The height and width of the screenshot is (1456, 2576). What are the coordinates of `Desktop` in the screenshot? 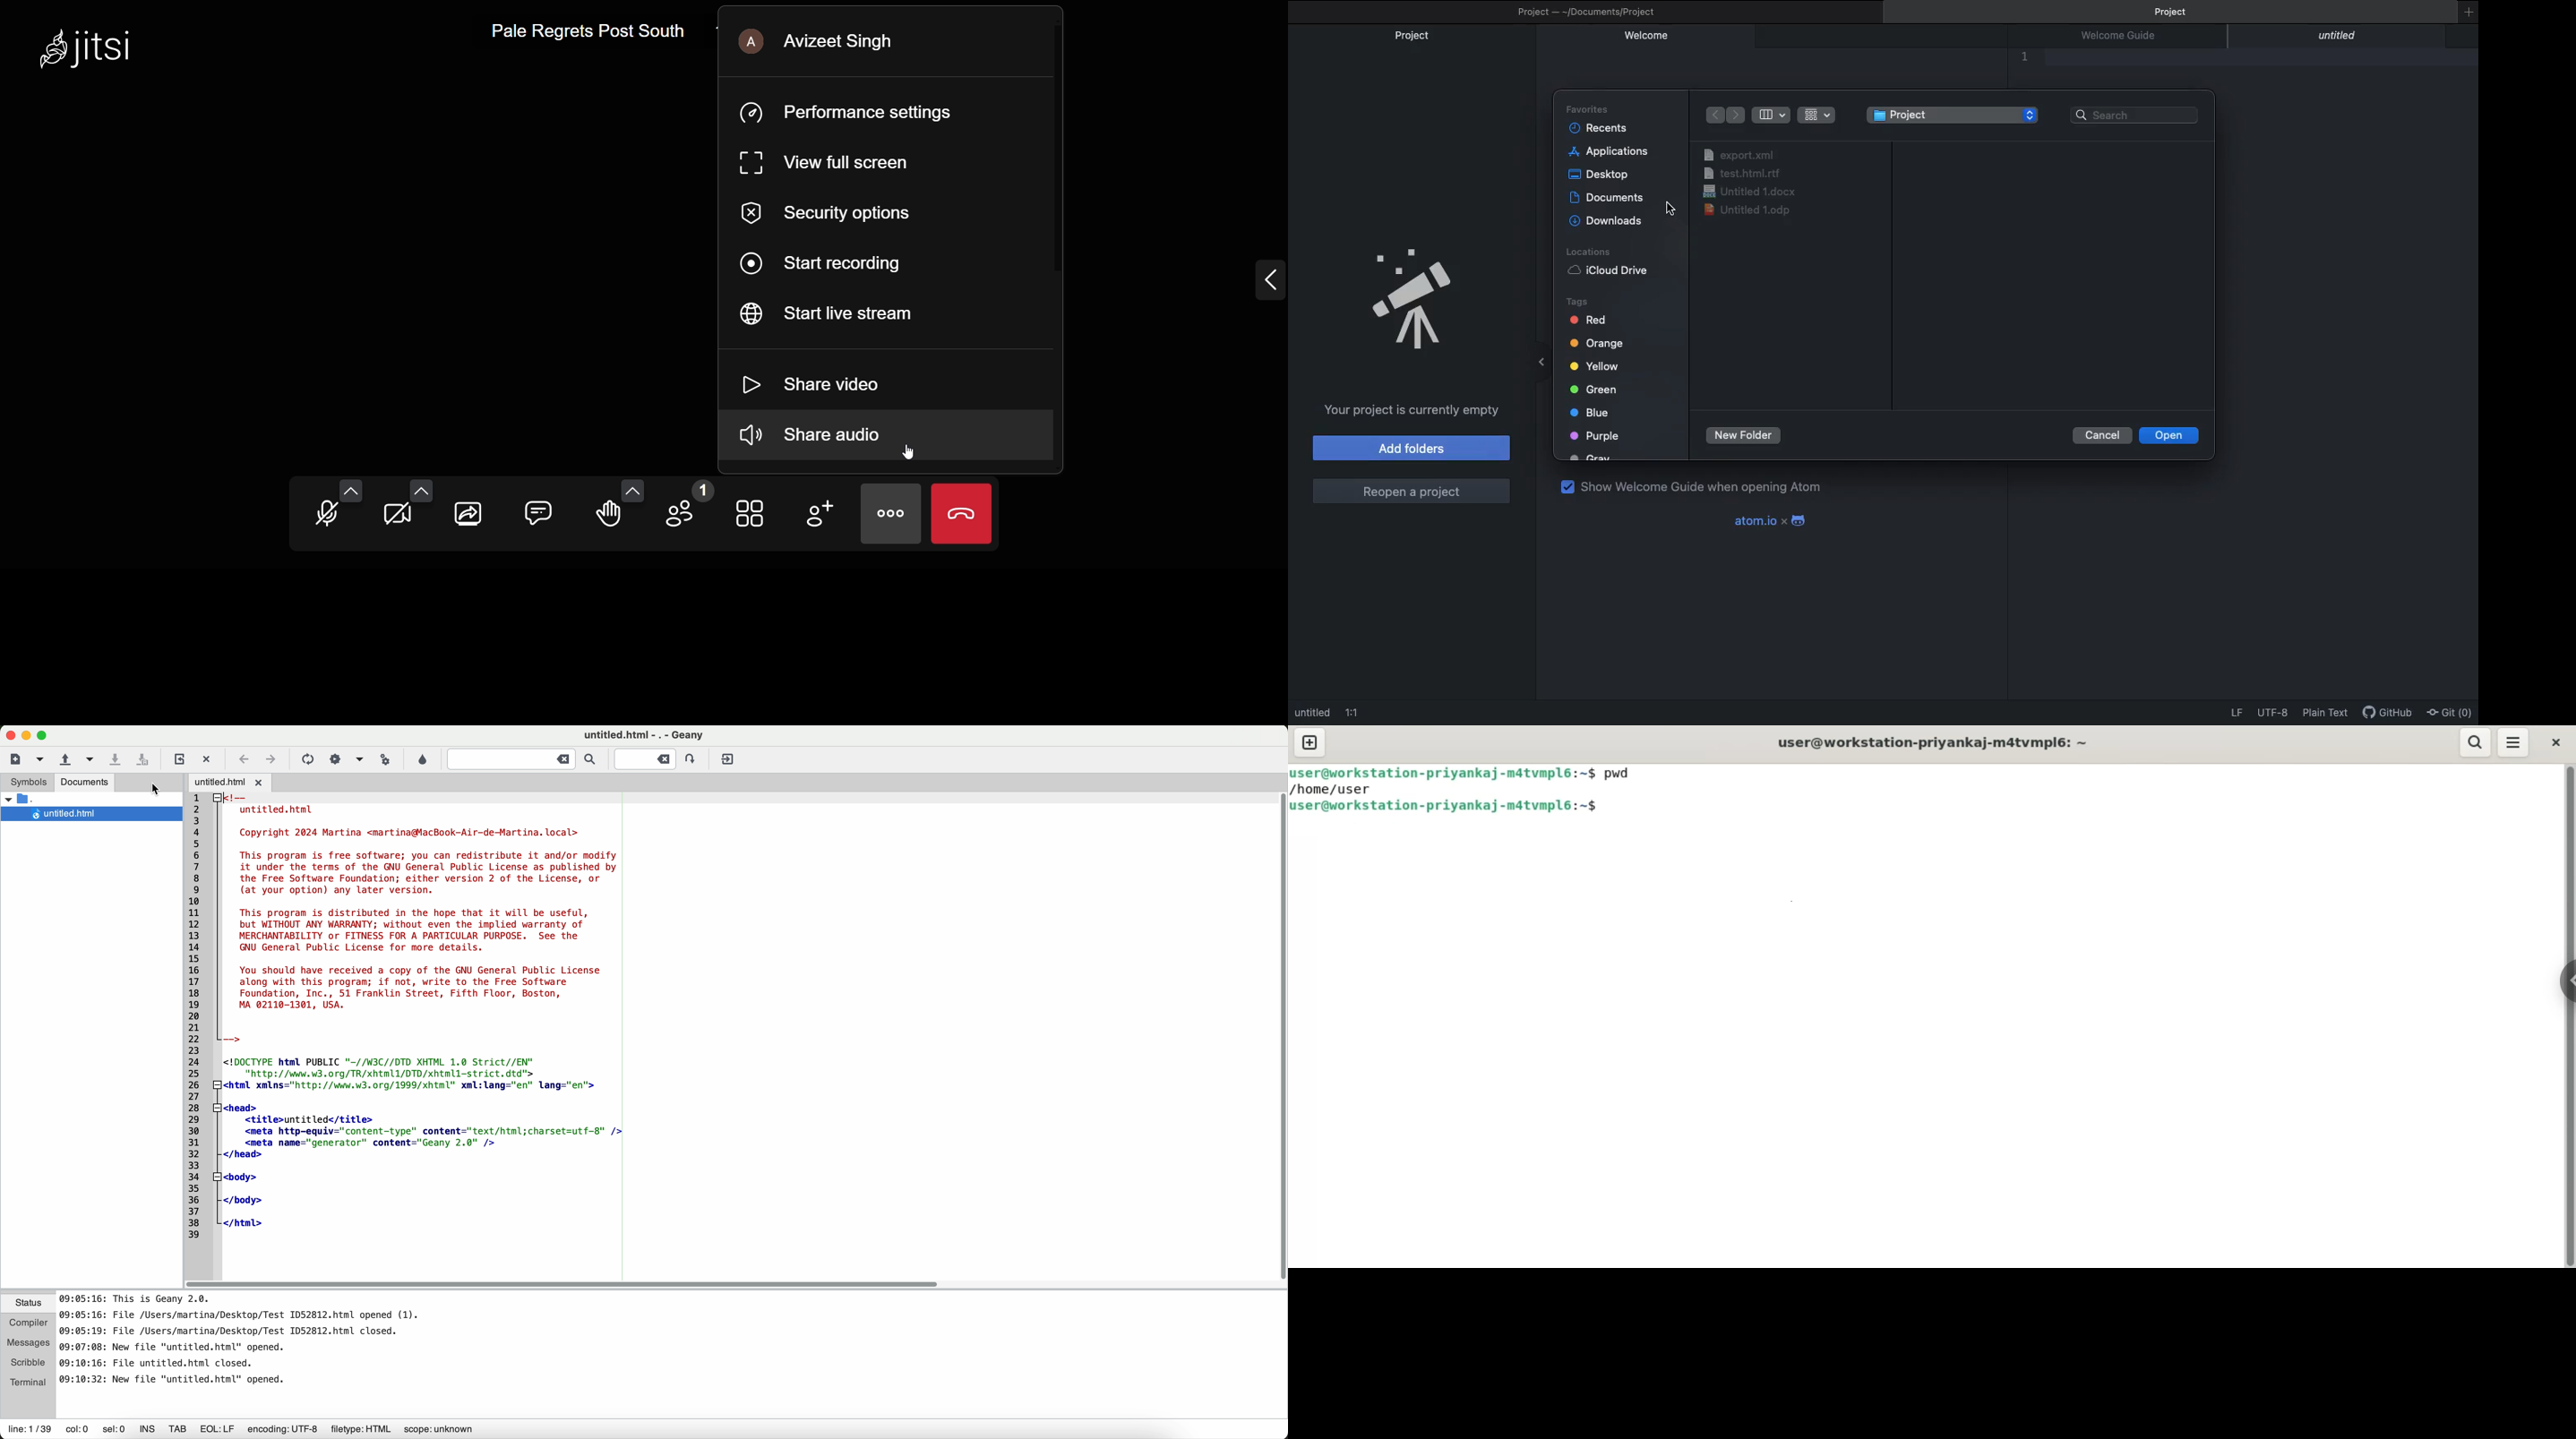 It's located at (1604, 175).